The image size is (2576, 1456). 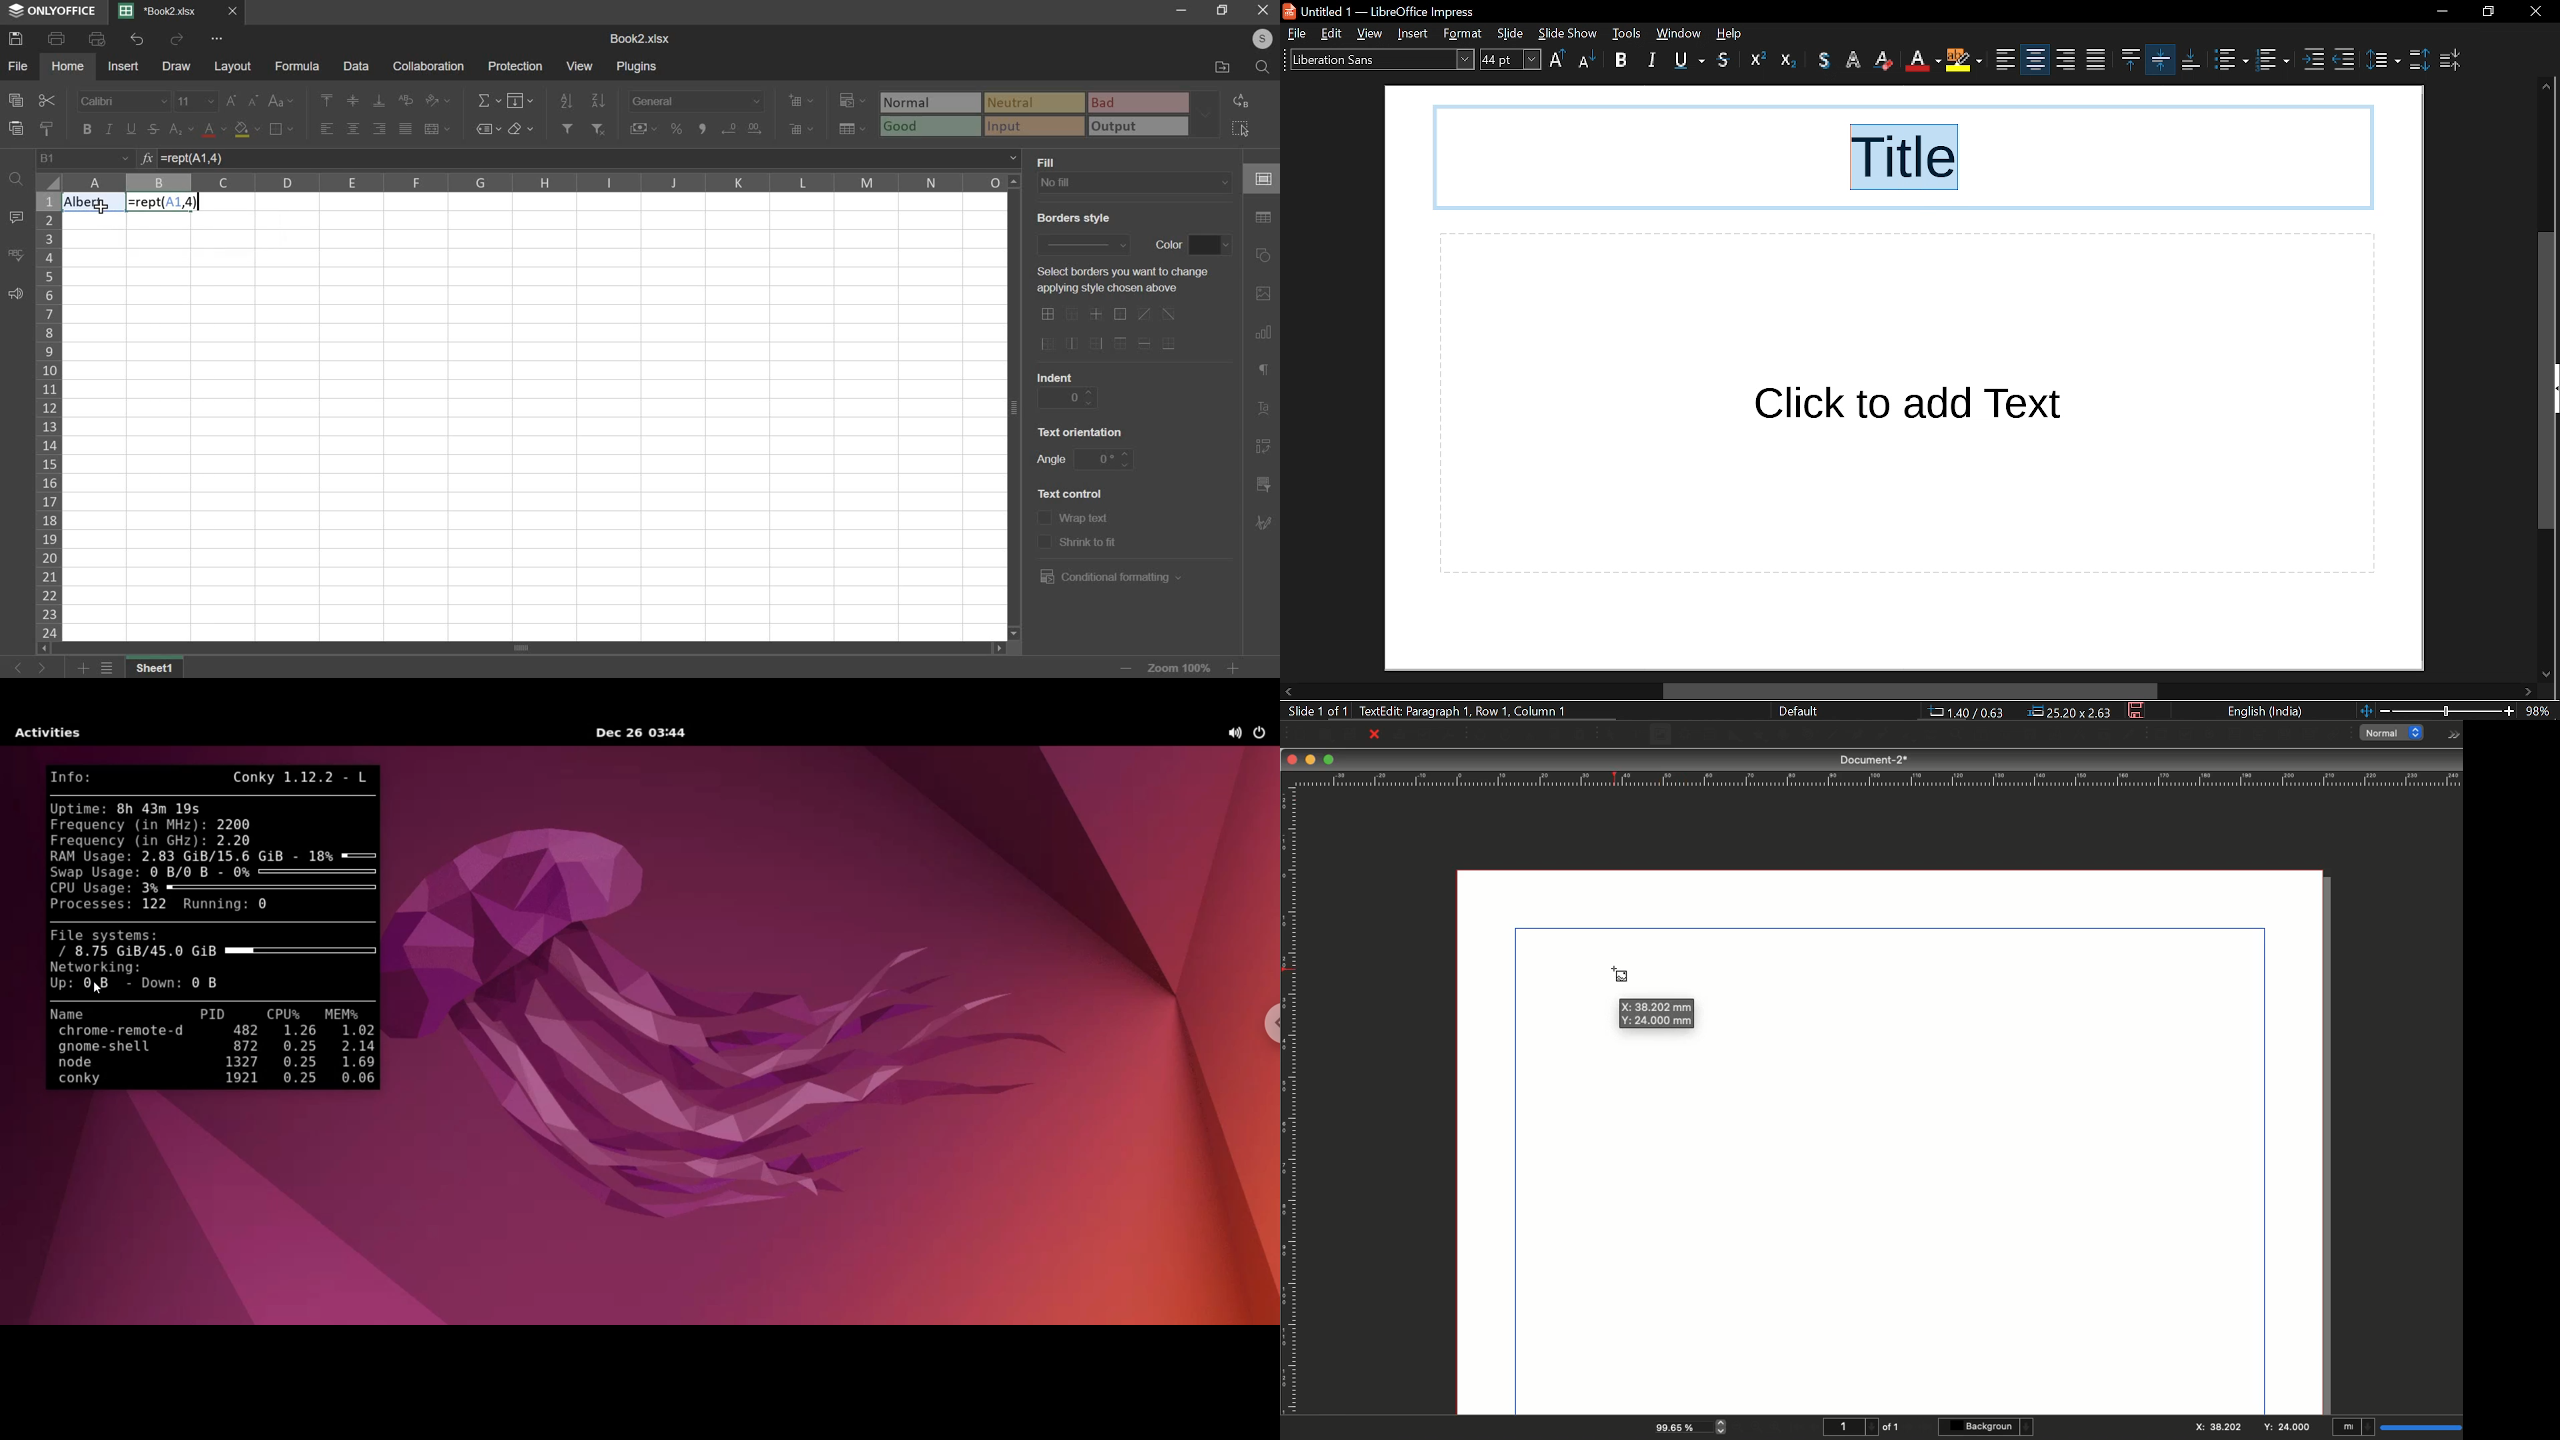 I want to click on align bottom, so click(x=2161, y=59).